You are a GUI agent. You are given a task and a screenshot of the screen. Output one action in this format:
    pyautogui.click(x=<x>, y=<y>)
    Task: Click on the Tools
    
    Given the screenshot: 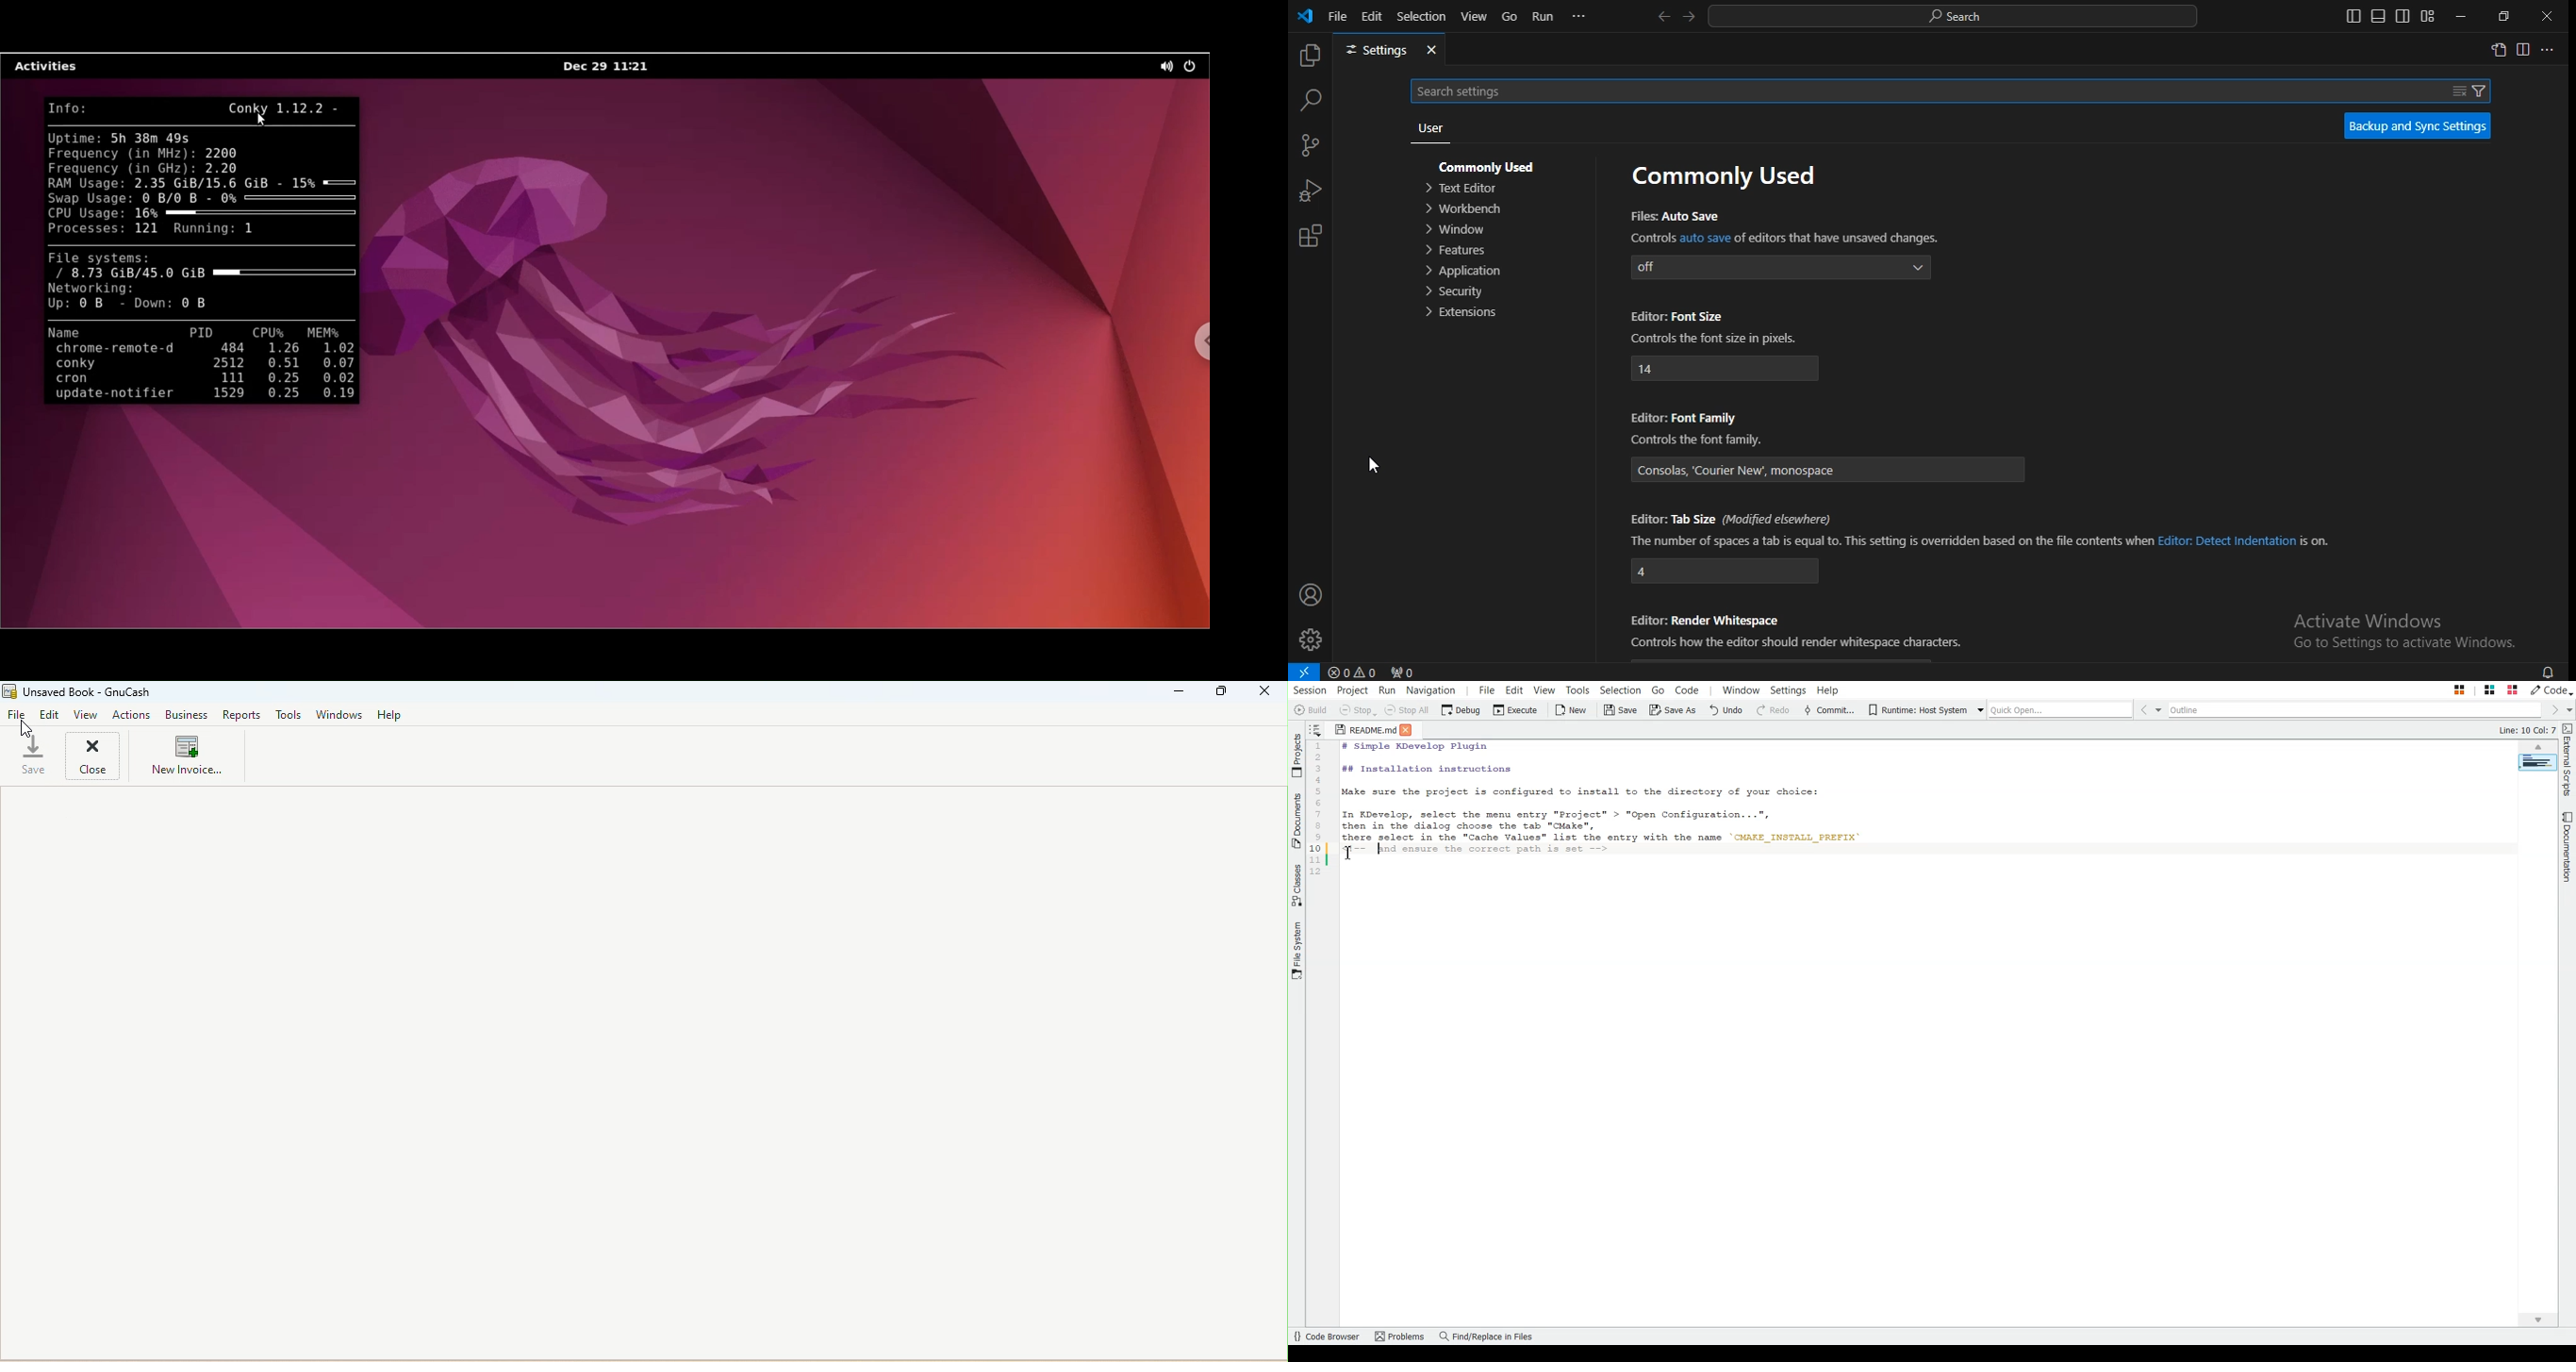 What is the action you would take?
    pyautogui.click(x=287, y=715)
    